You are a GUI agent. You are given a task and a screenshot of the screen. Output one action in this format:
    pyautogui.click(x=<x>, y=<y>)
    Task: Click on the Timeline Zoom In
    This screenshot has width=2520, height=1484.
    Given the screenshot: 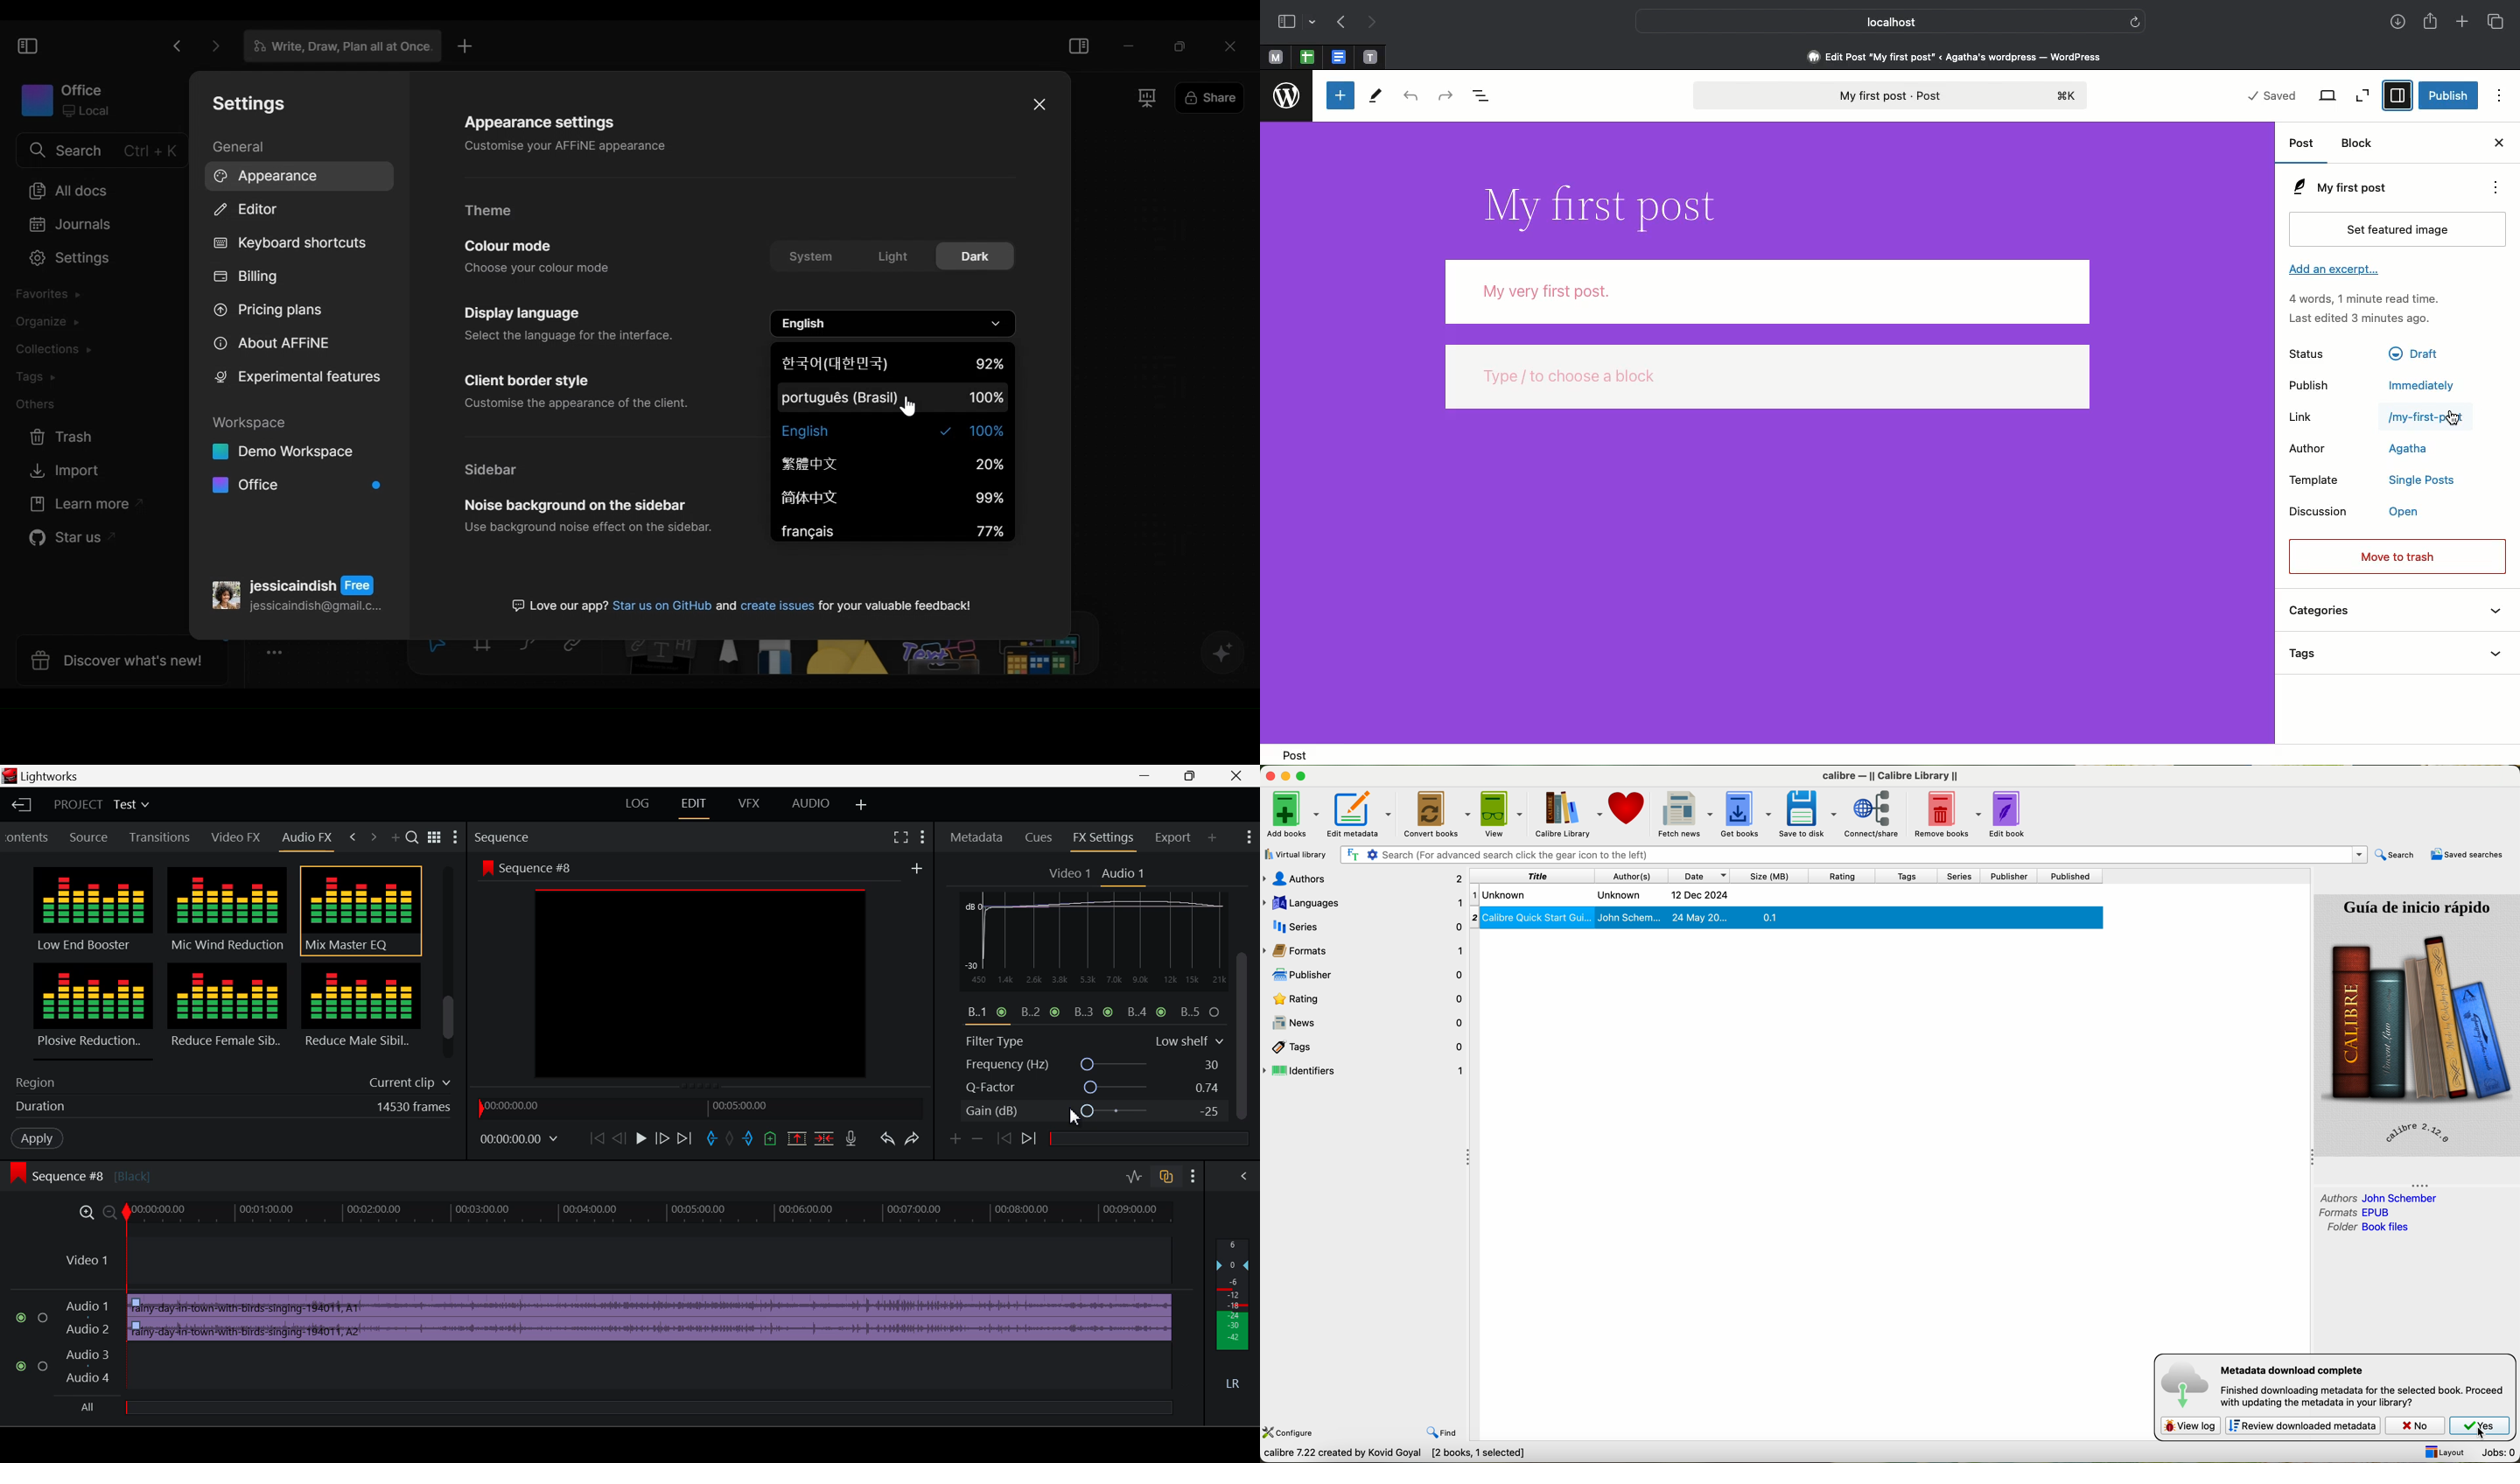 What is the action you would take?
    pyautogui.click(x=88, y=1214)
    